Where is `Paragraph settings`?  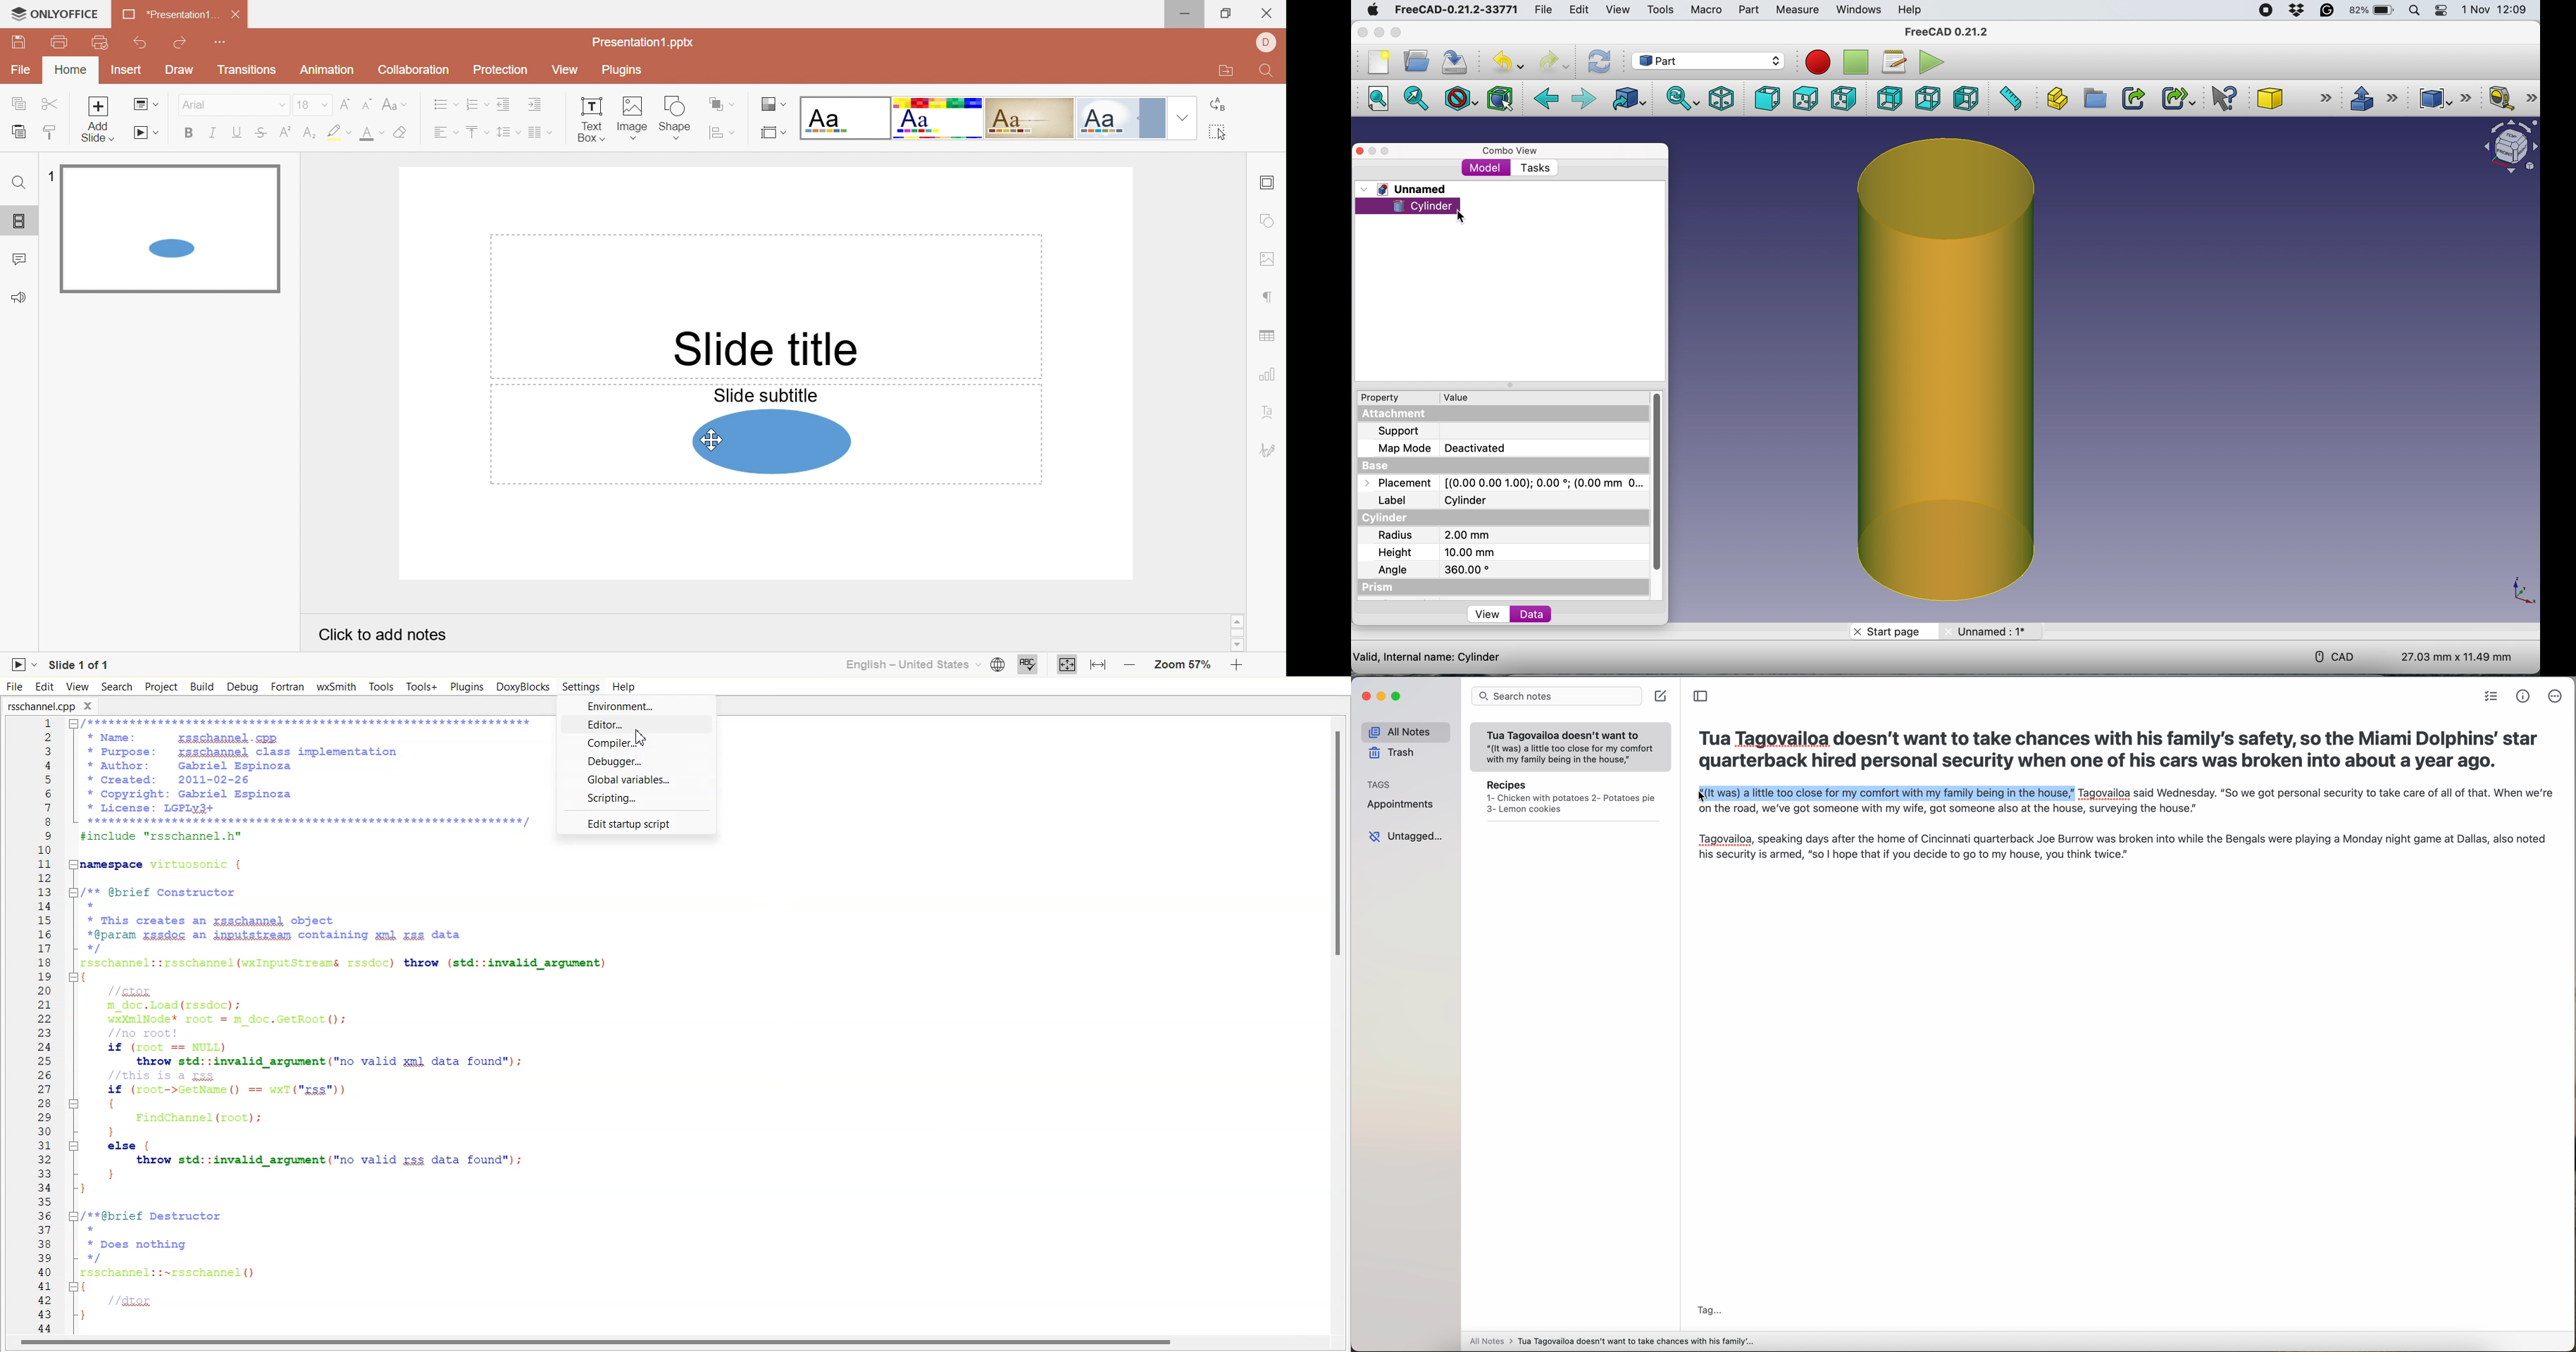 Paragraph settings is located at coordinates (1267, 297).